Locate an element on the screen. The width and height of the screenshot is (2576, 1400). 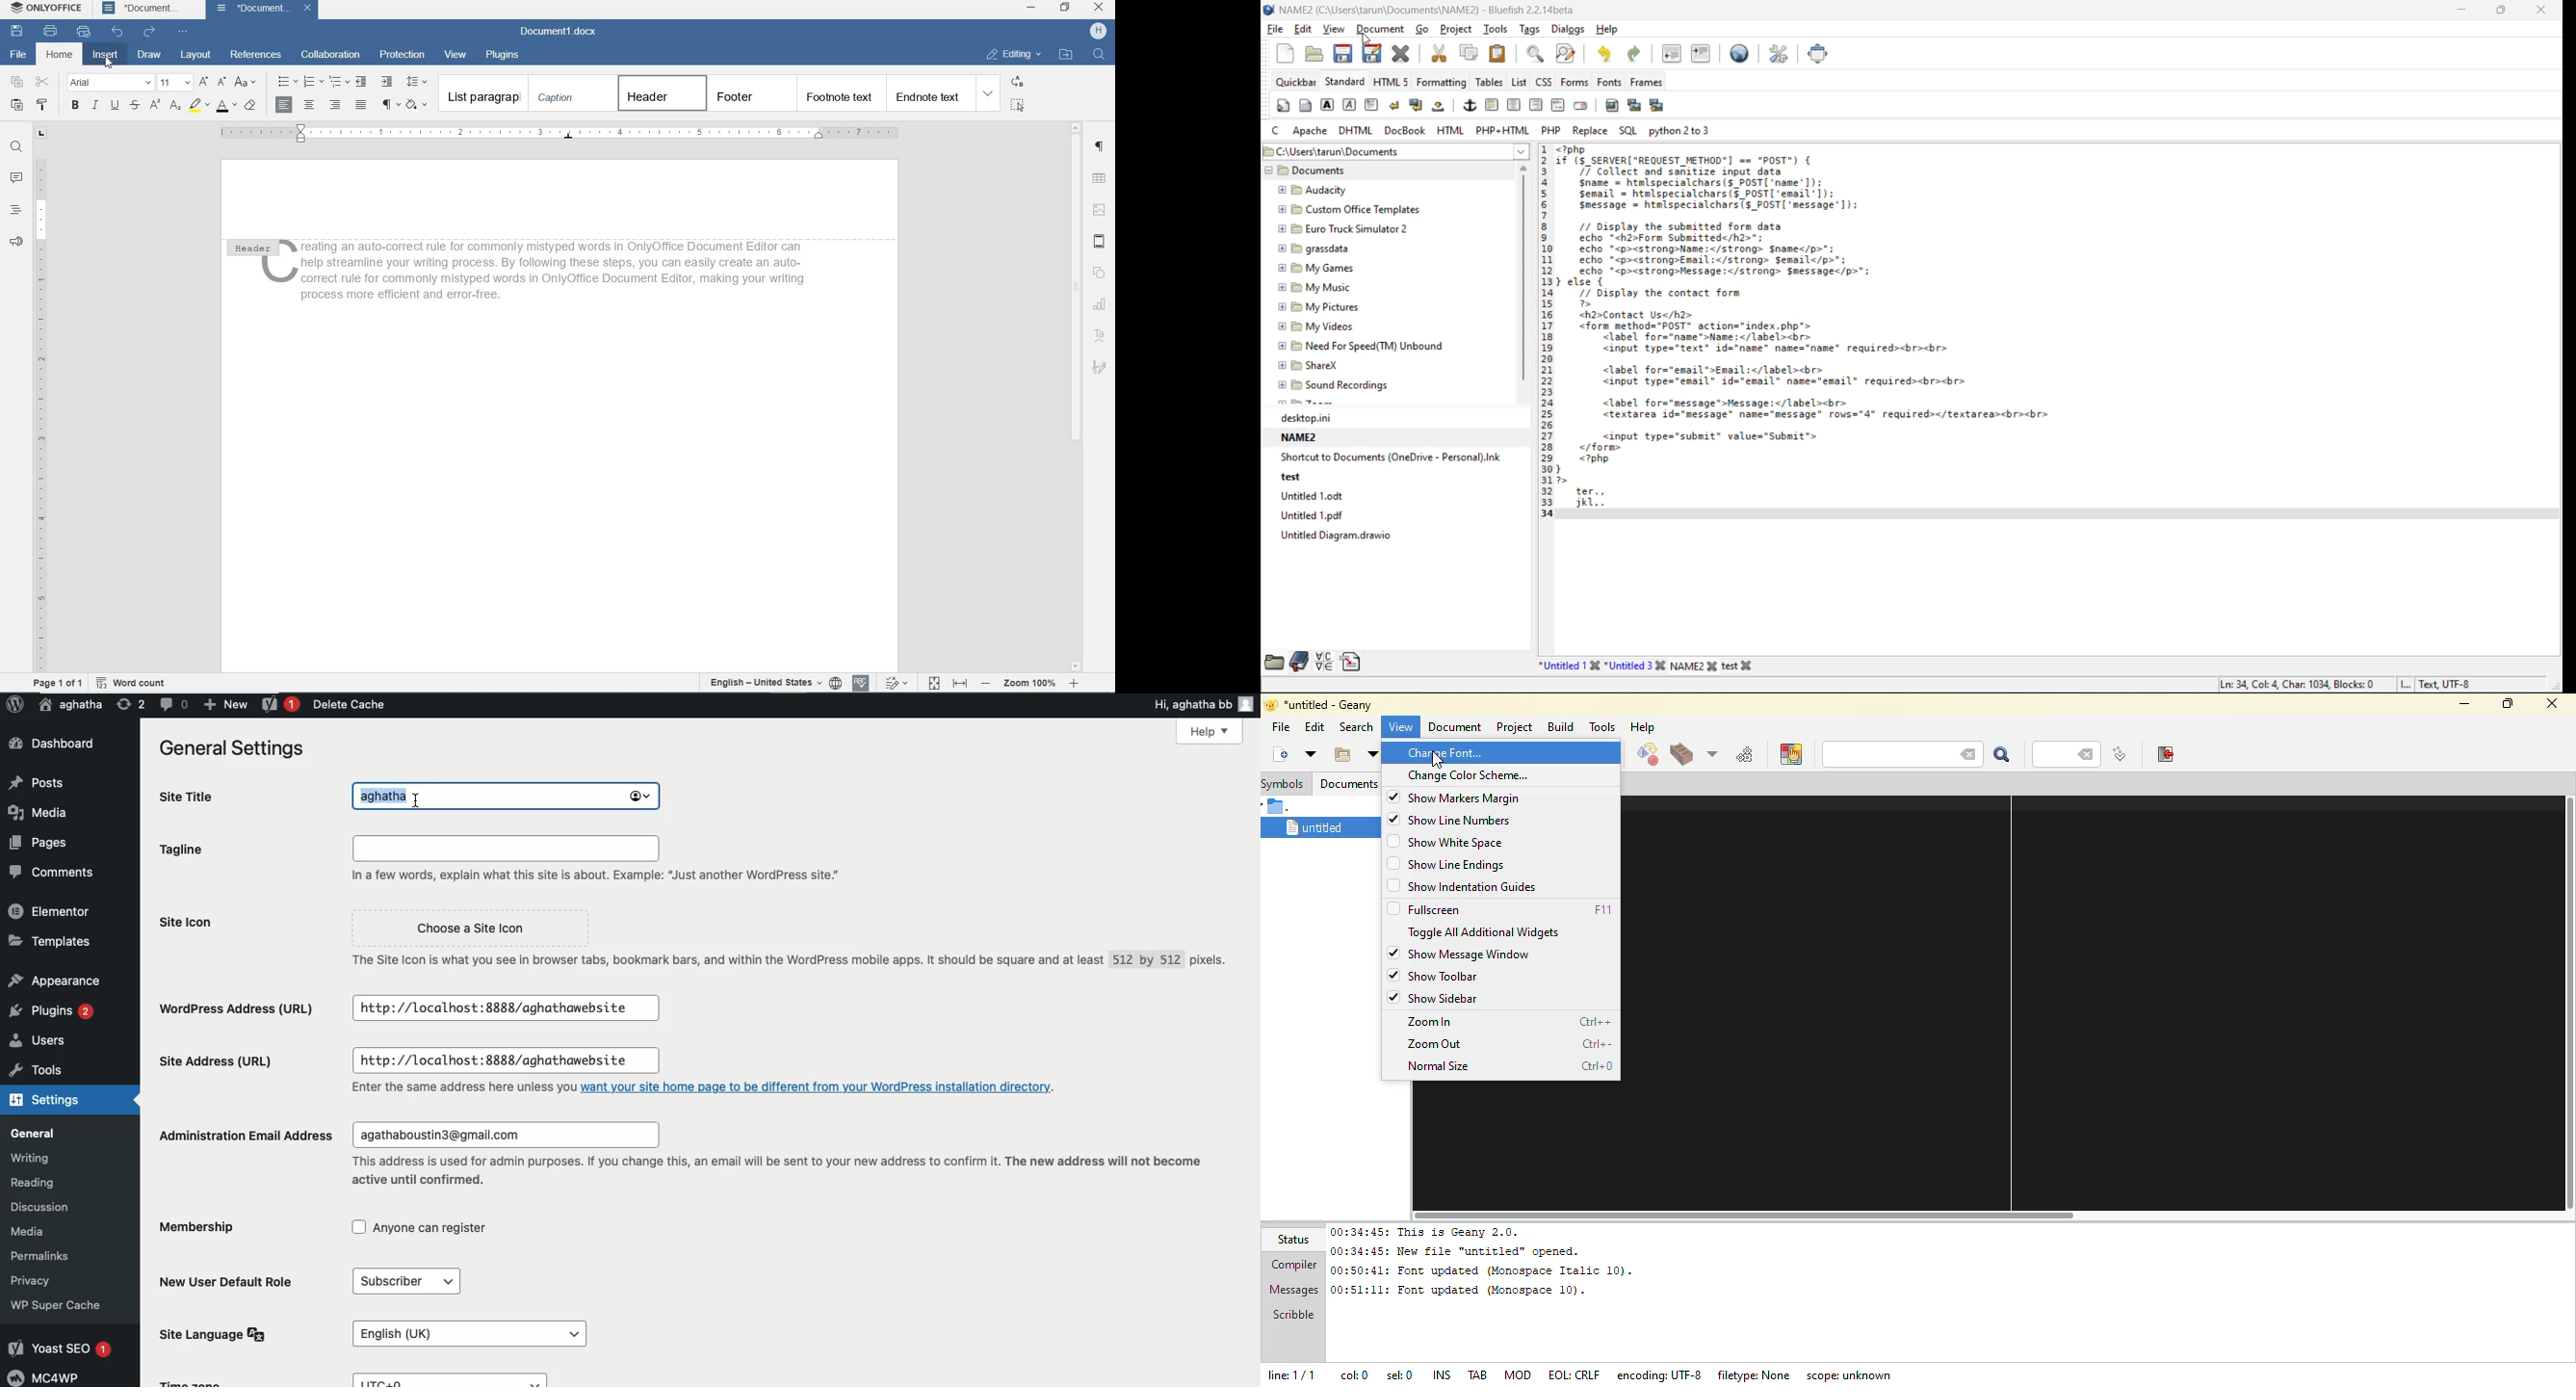
metadata is located at coordinates (2346, 683).